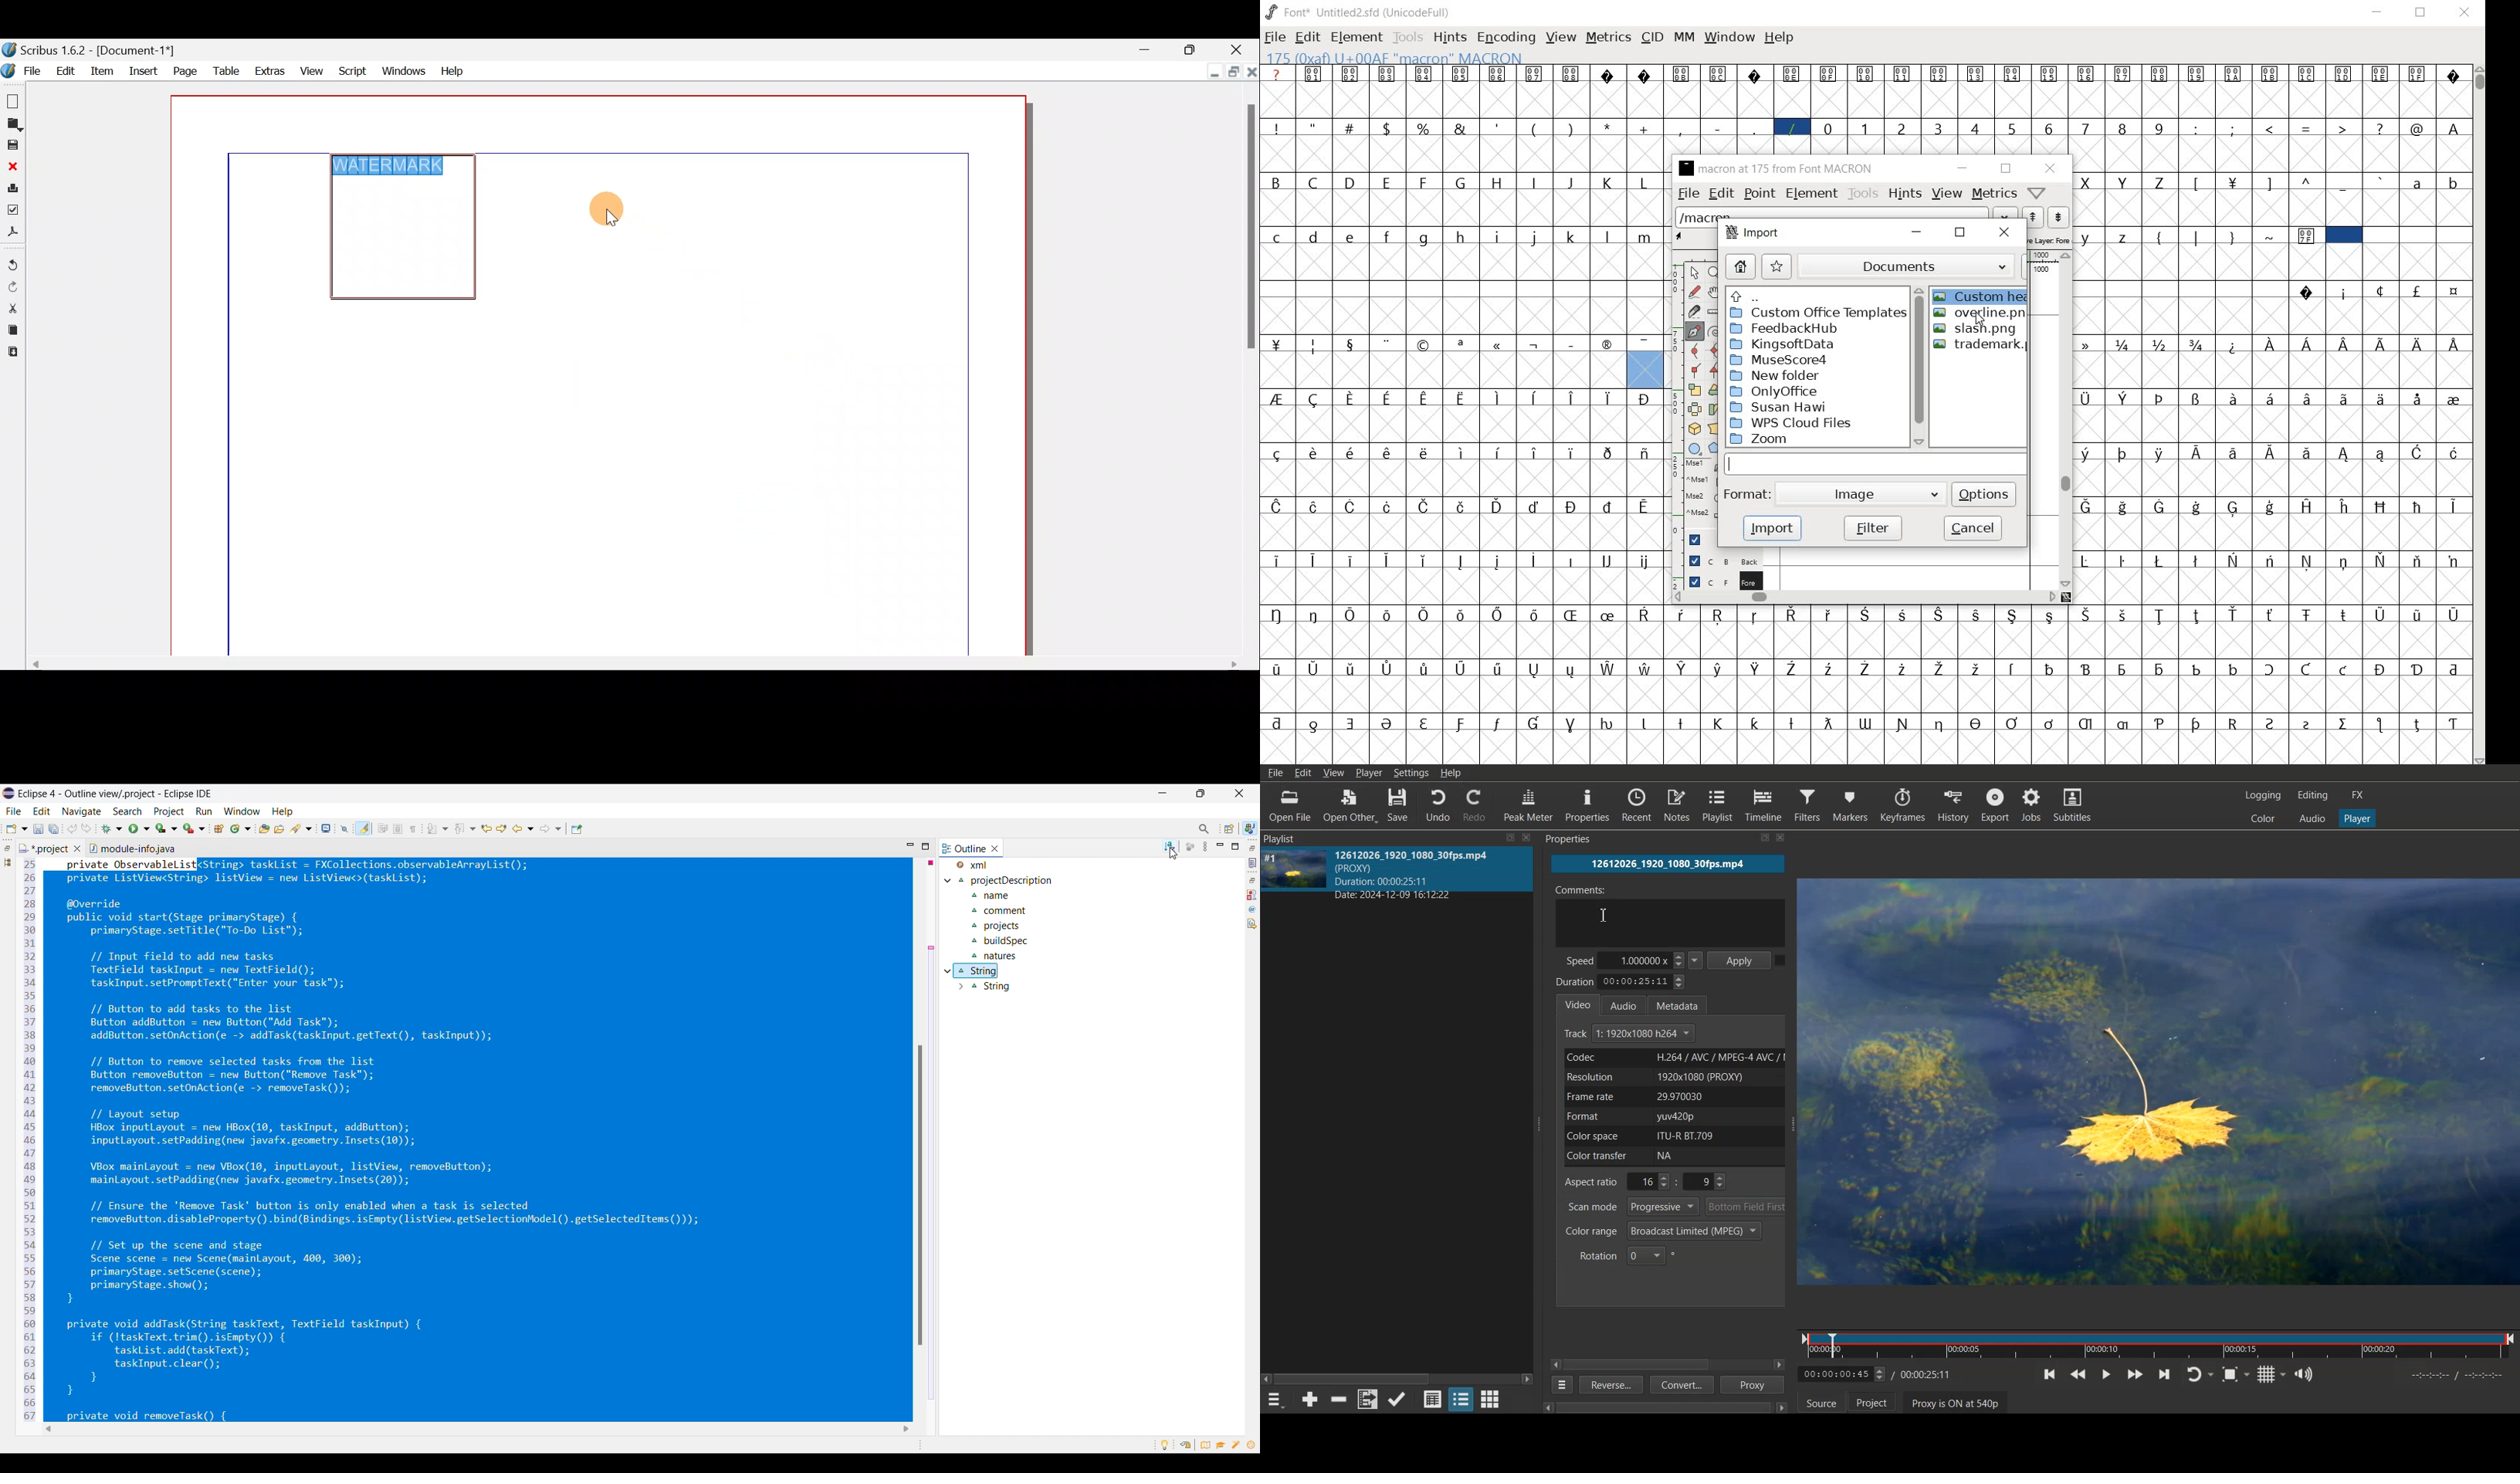  What do you see at coordinates (1725, 581) in the screenshot?
I see `foreground layer` at bounding box center [1725, 581].